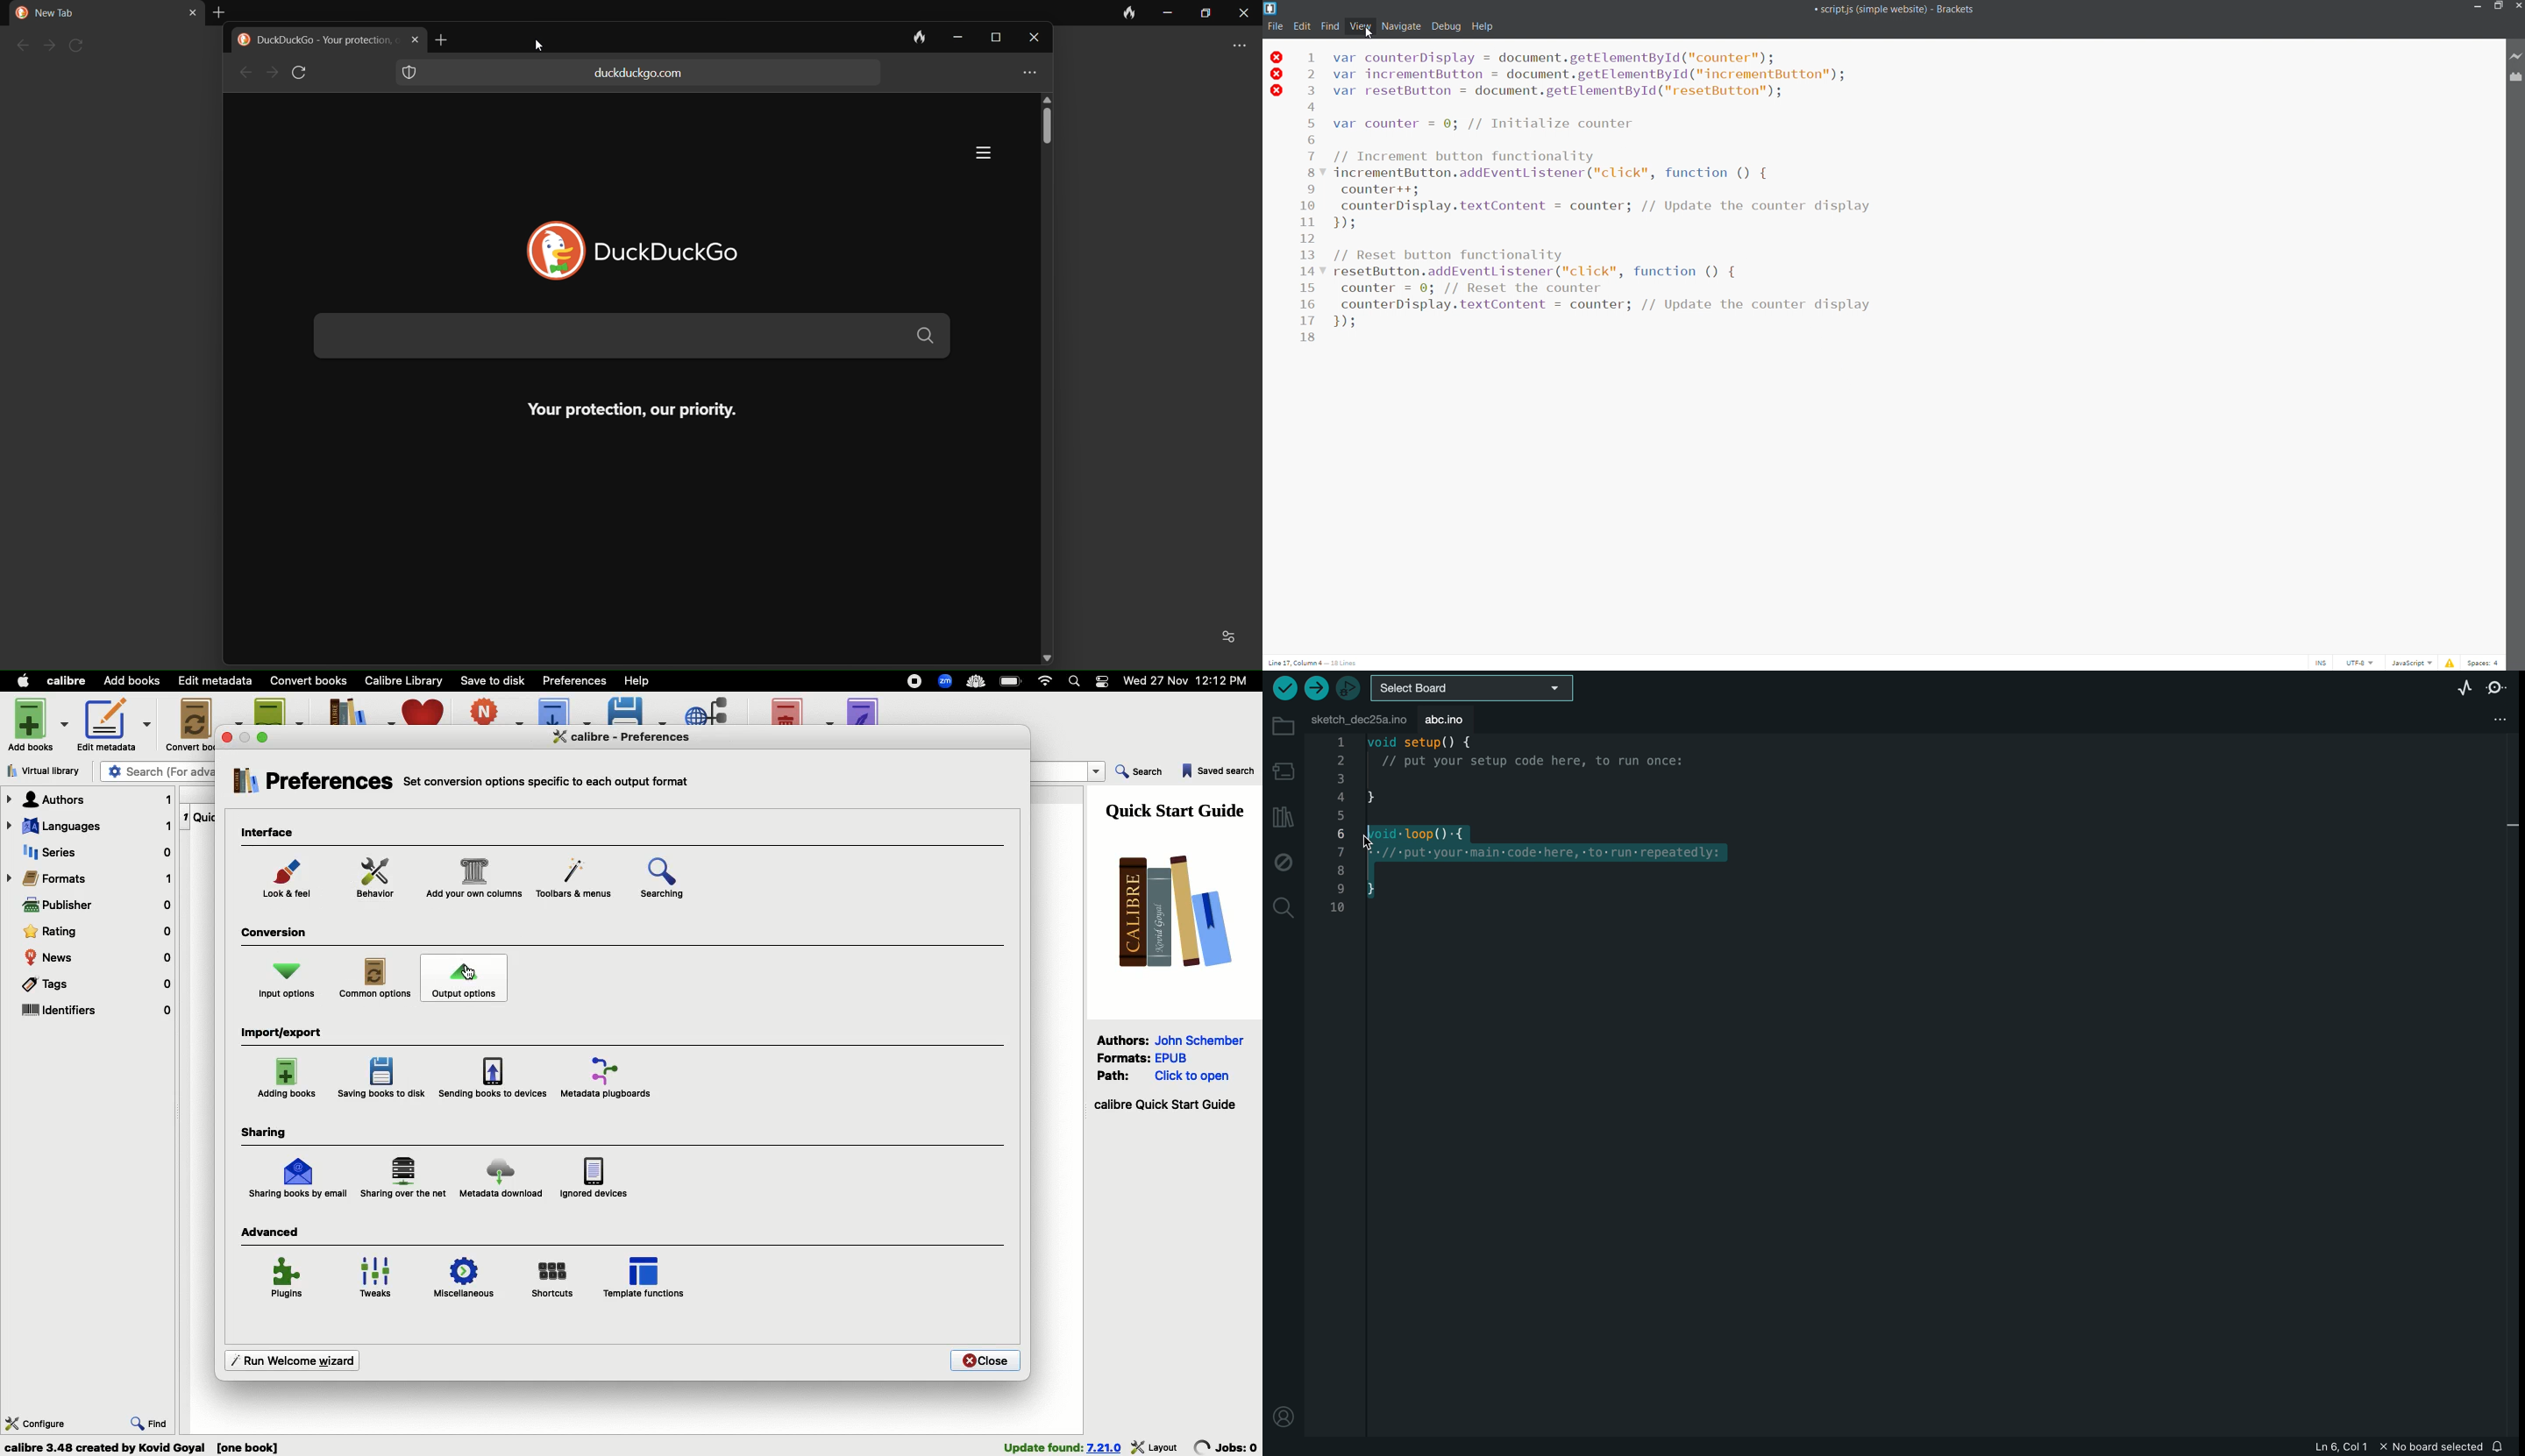 This screenshot has width=2548, height=1456. What do you see at coordinates (1275, 75) in the screenshot?
I see `error icons` at bounding box center [1275, 75].